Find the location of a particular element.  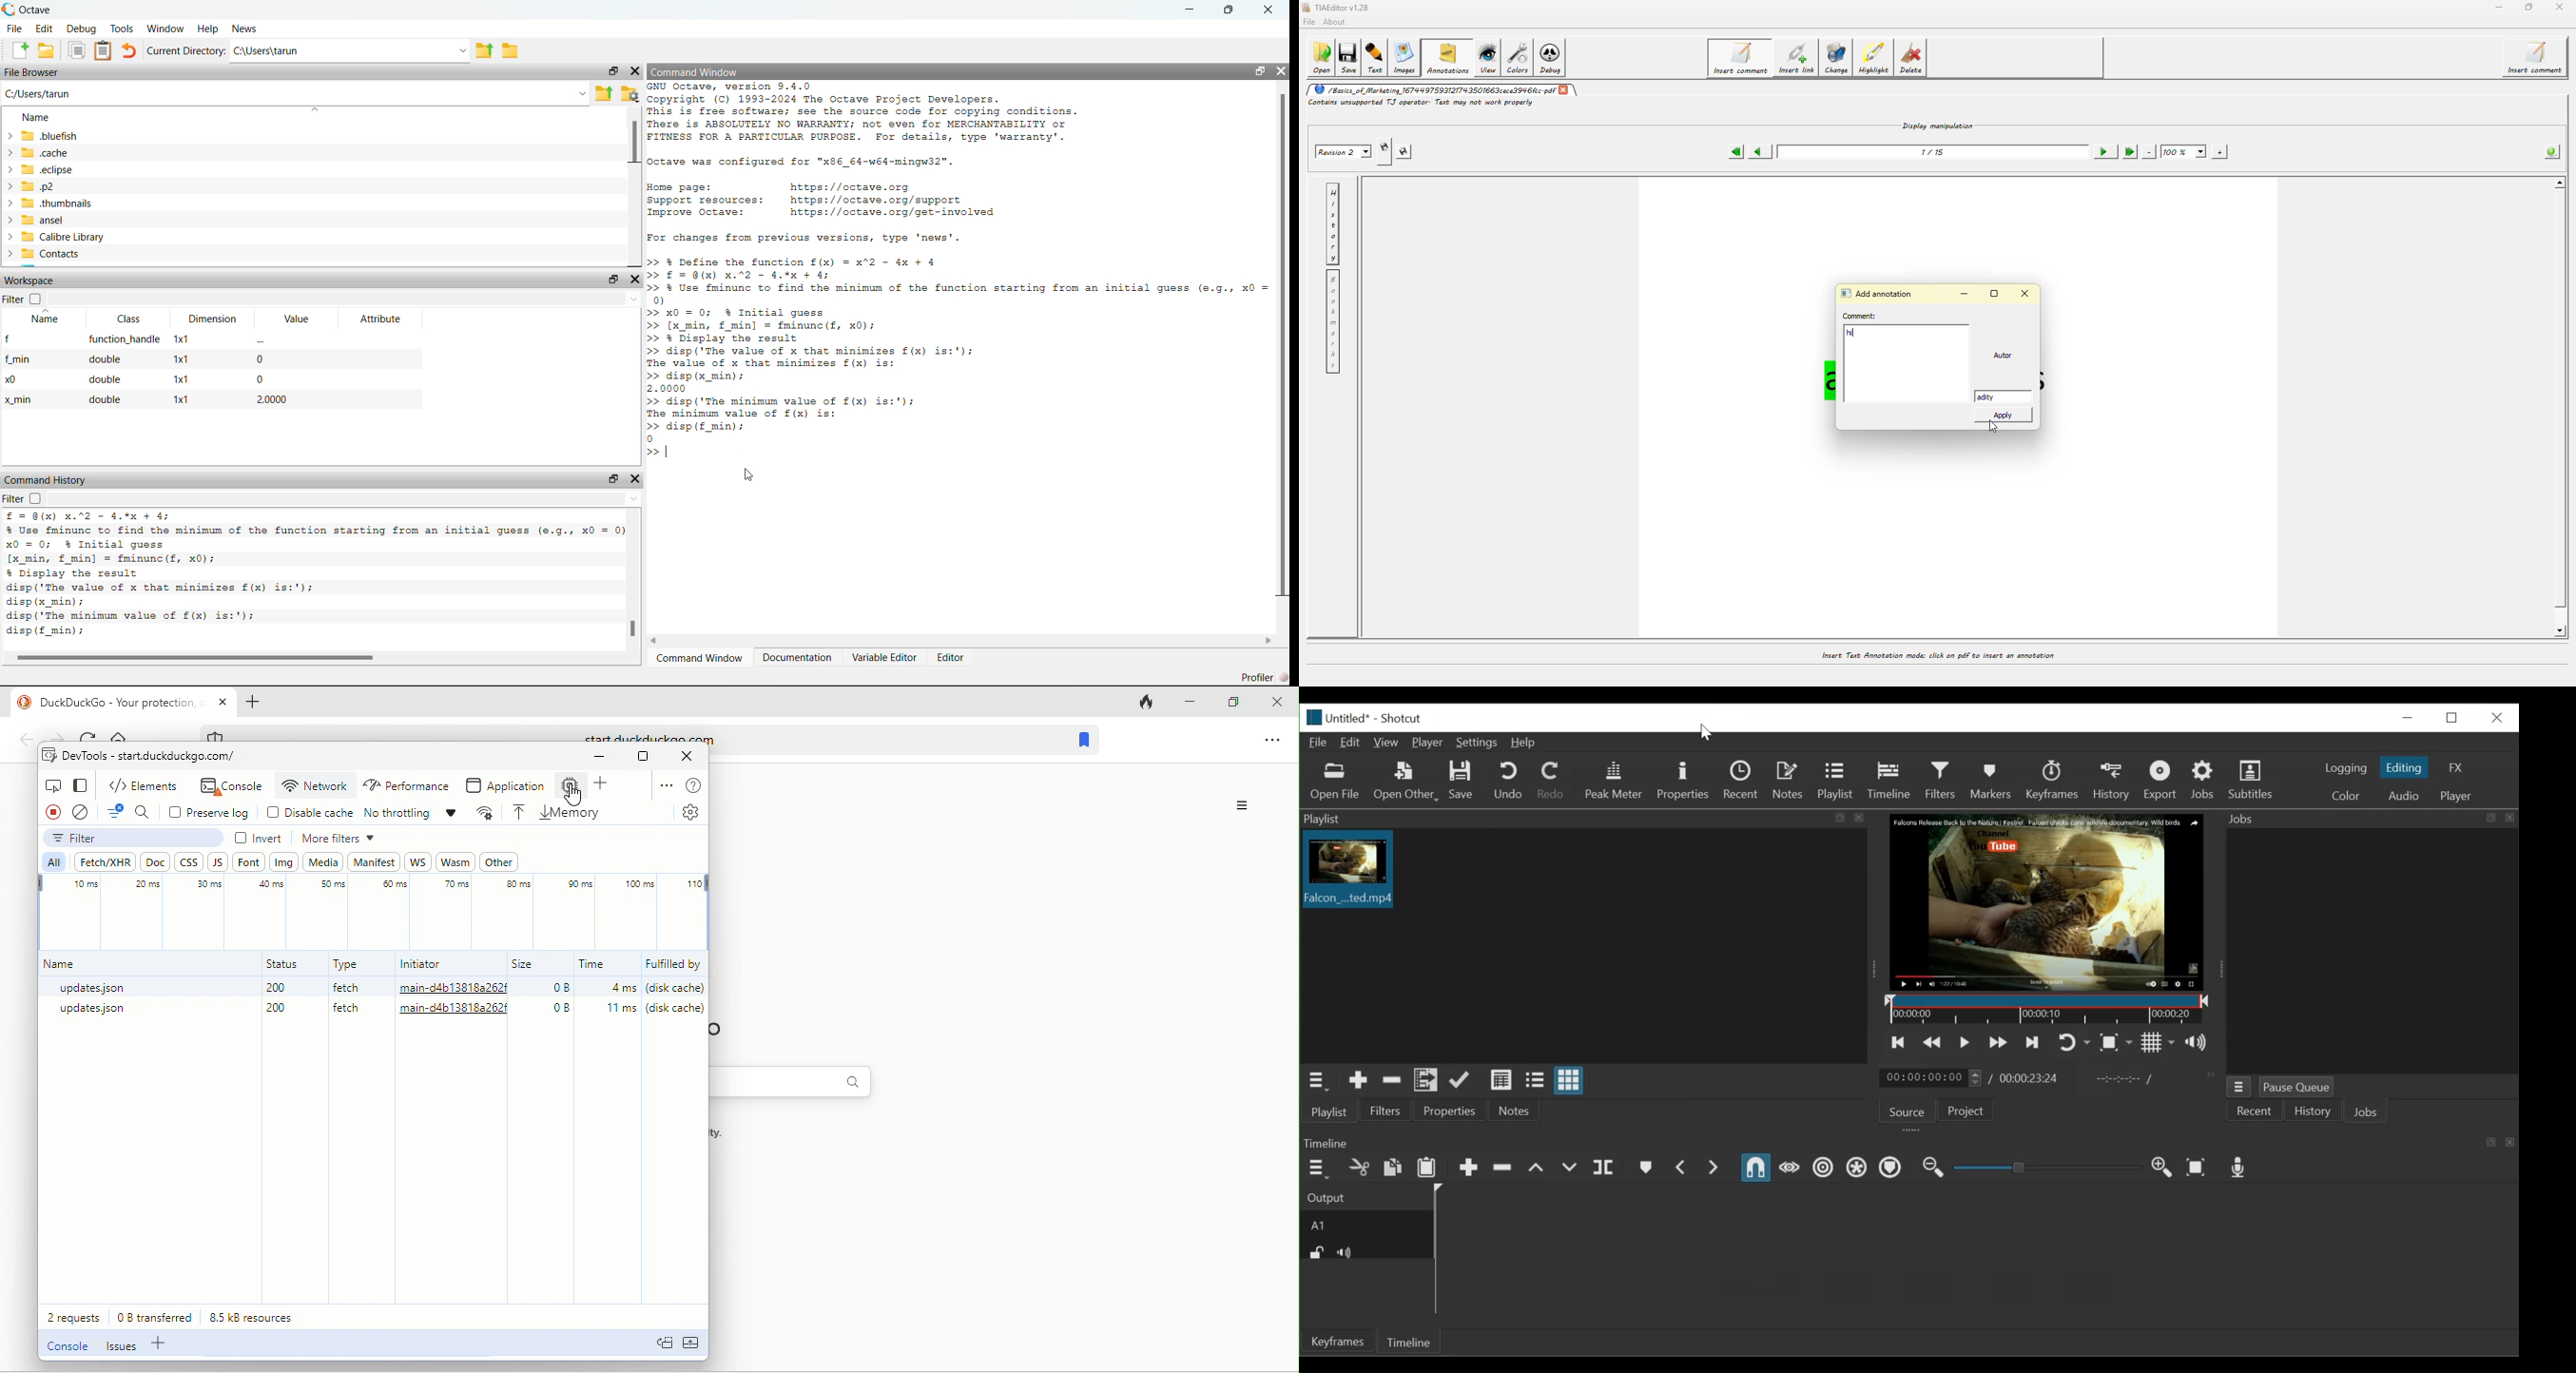

Edit is located at coordinates (1350, 744).